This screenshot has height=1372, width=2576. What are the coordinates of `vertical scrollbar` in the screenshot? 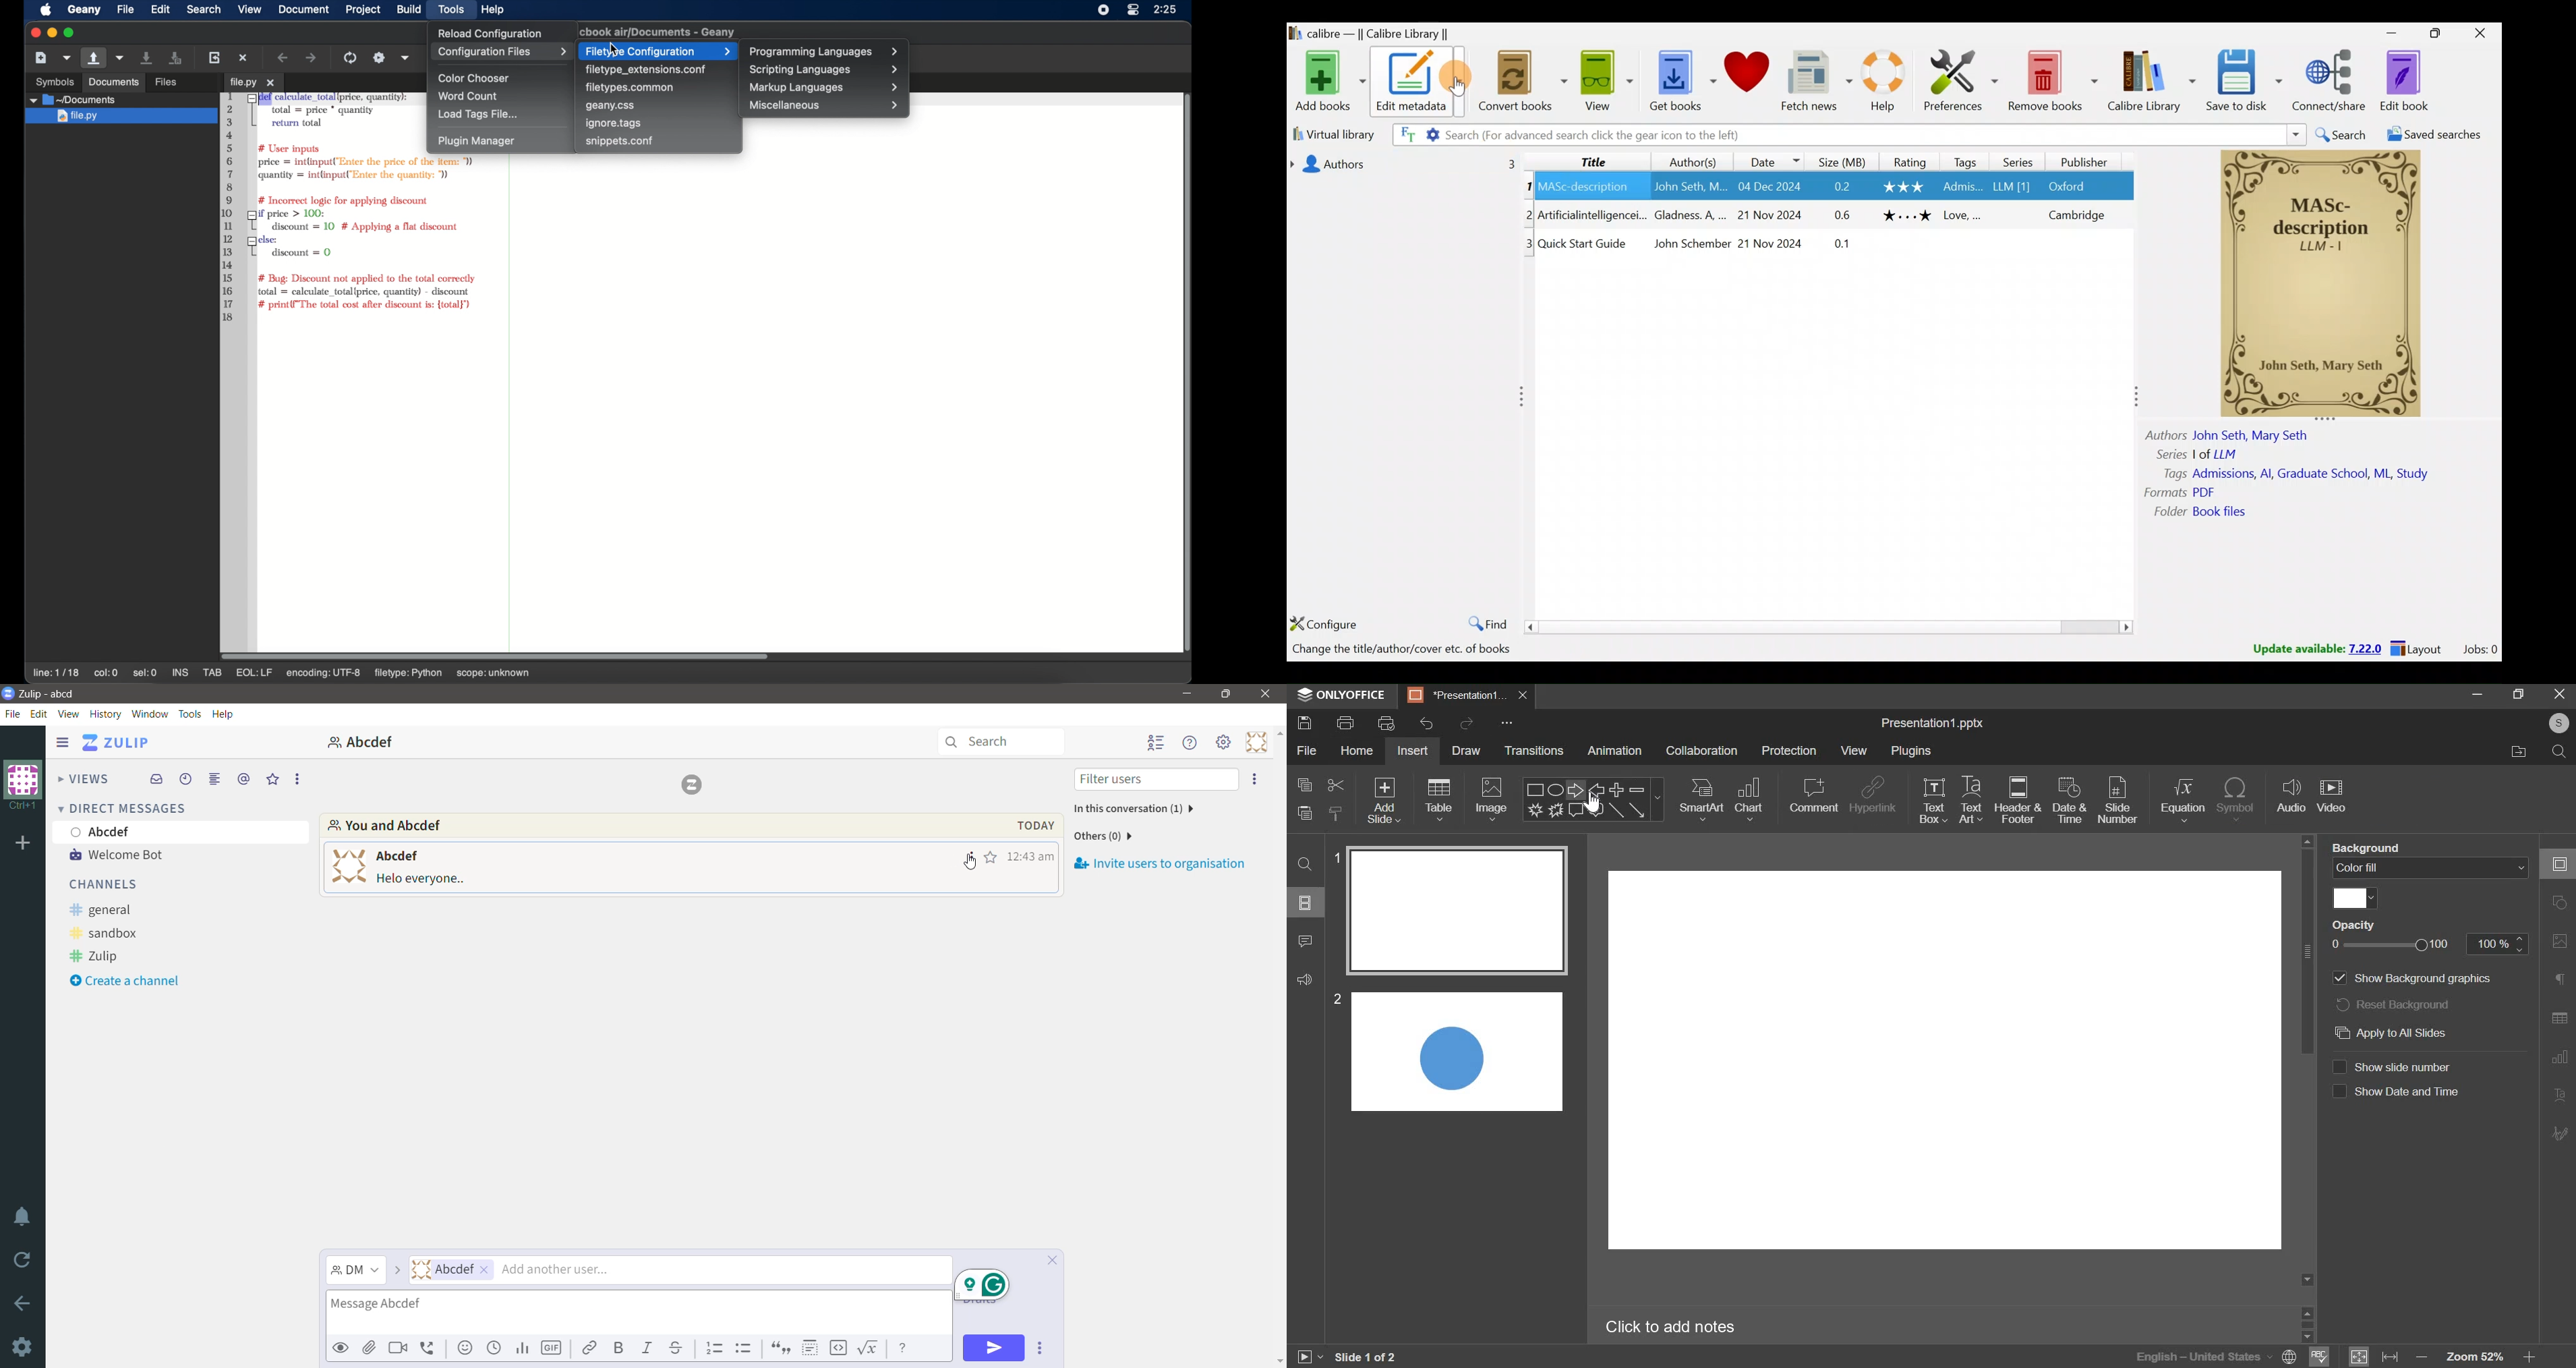 It's located at (2308, 953).